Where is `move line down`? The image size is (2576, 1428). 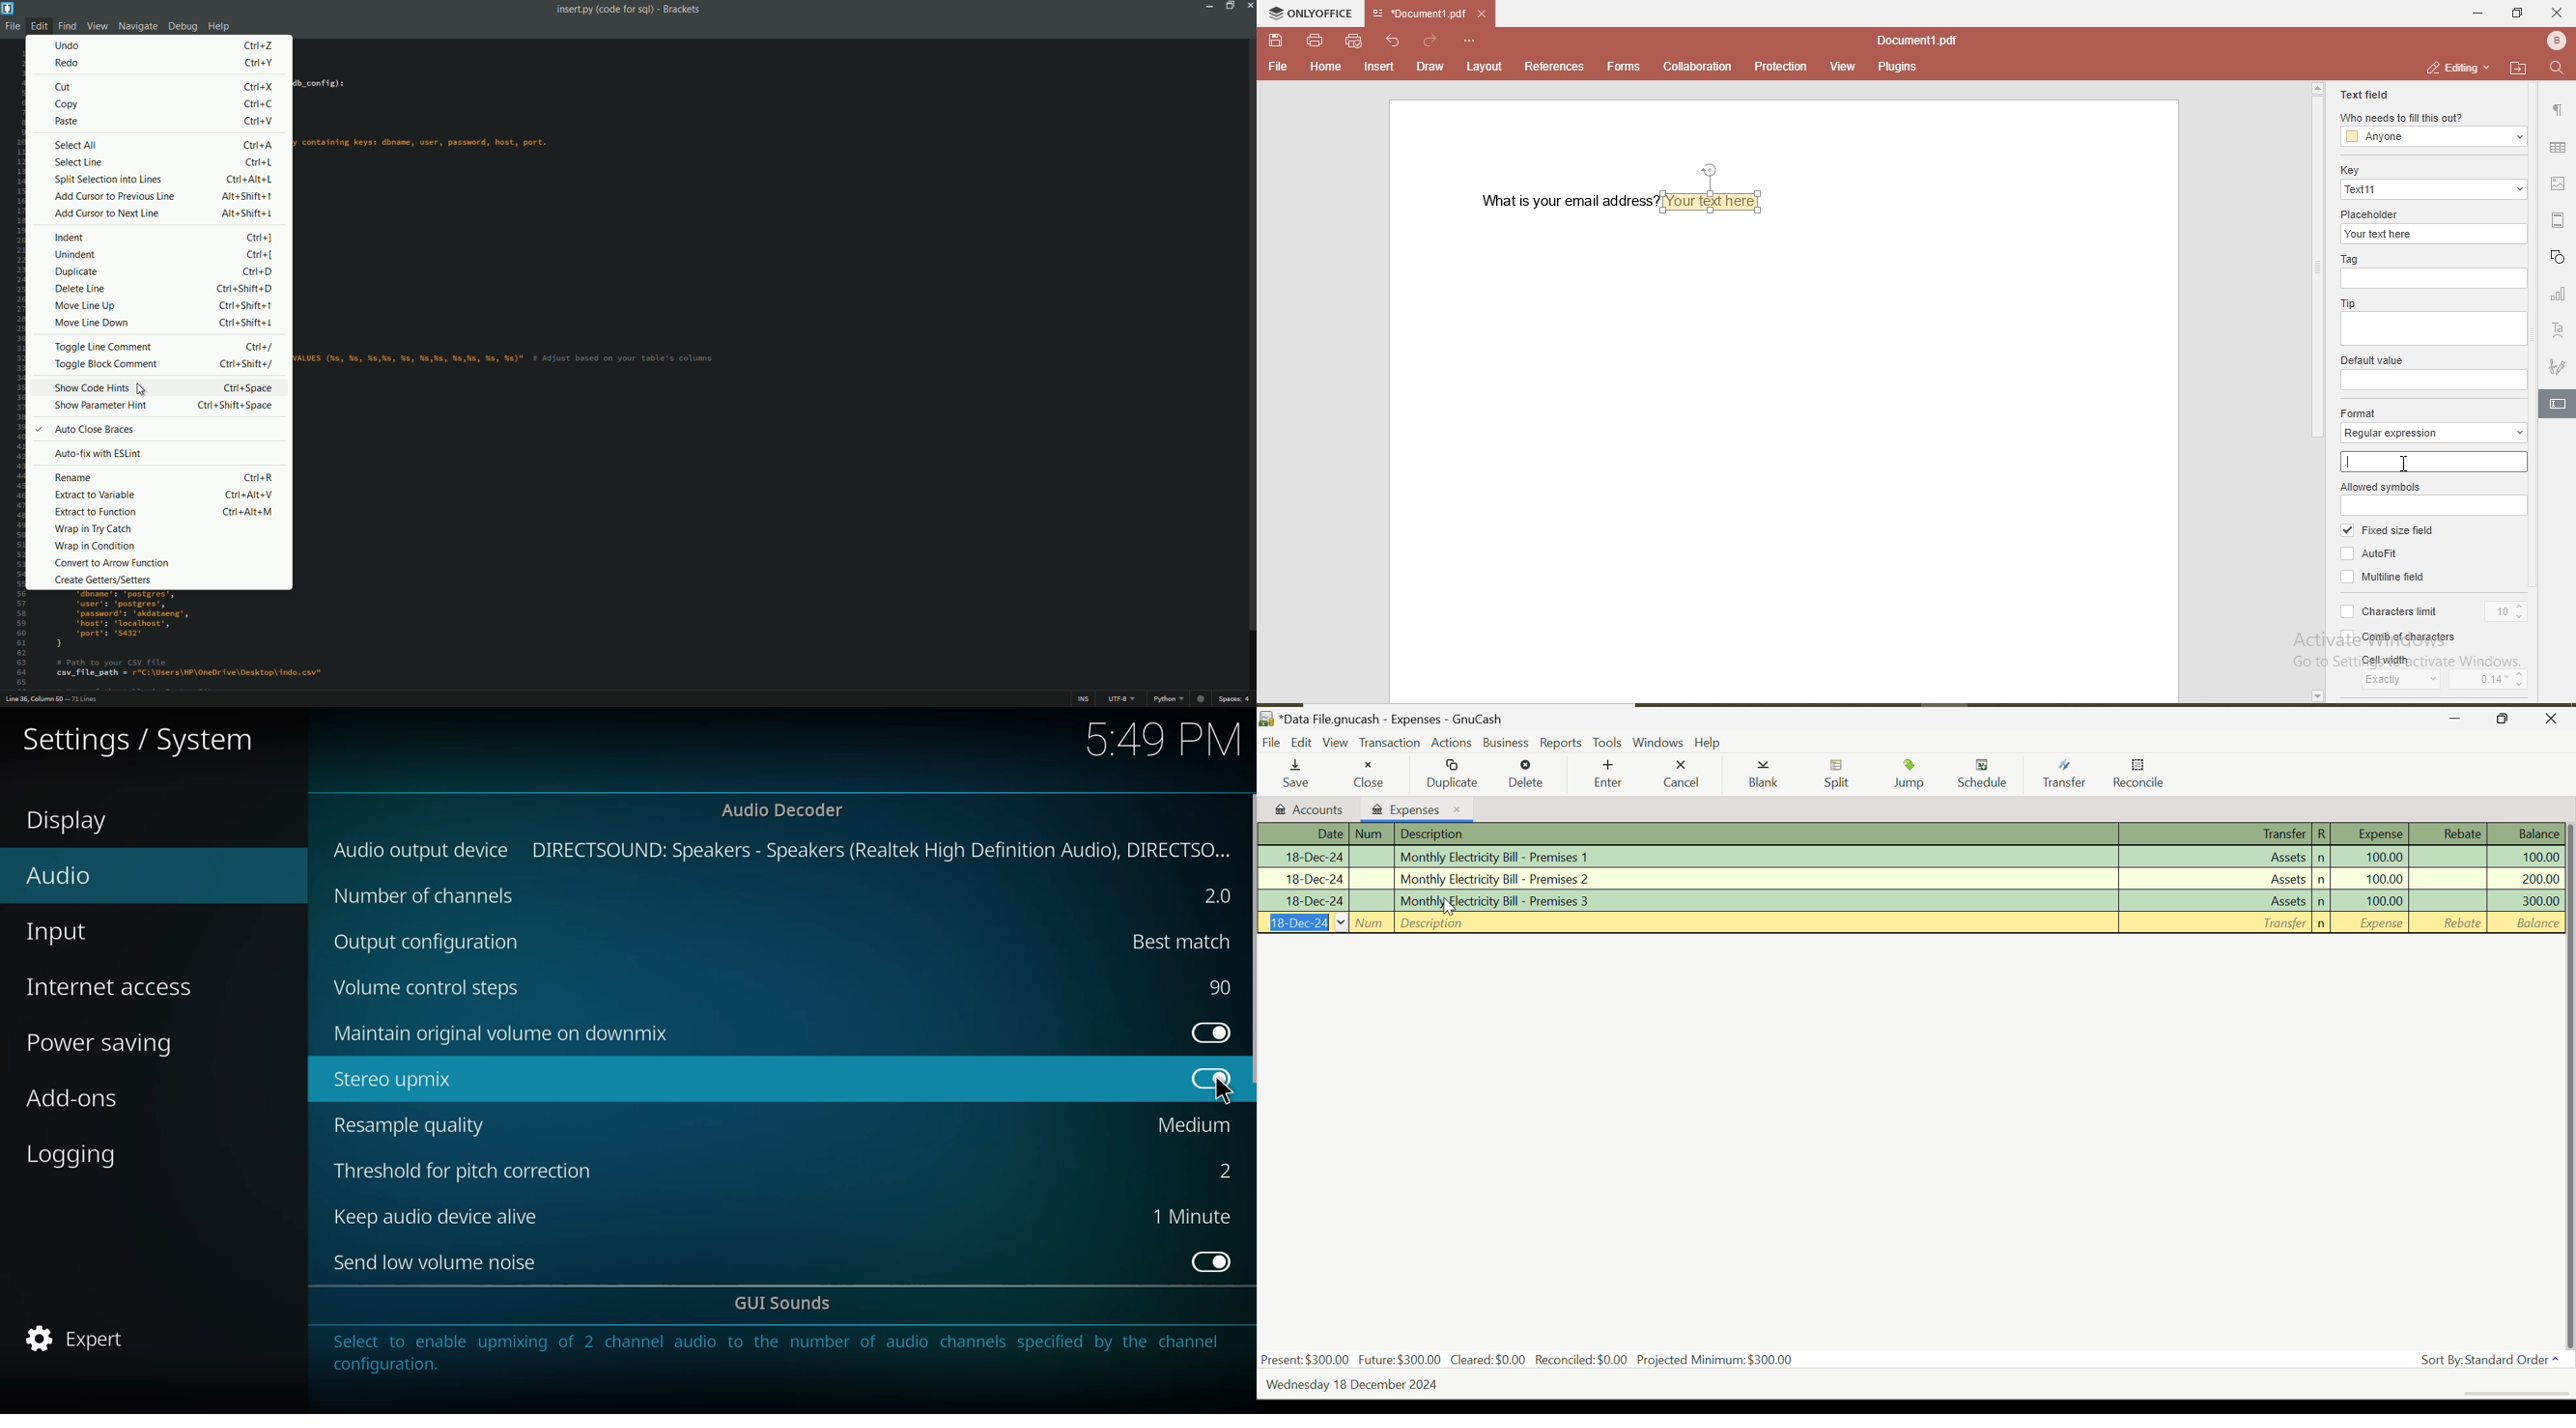 move line down is located at coordinates (94, 321).